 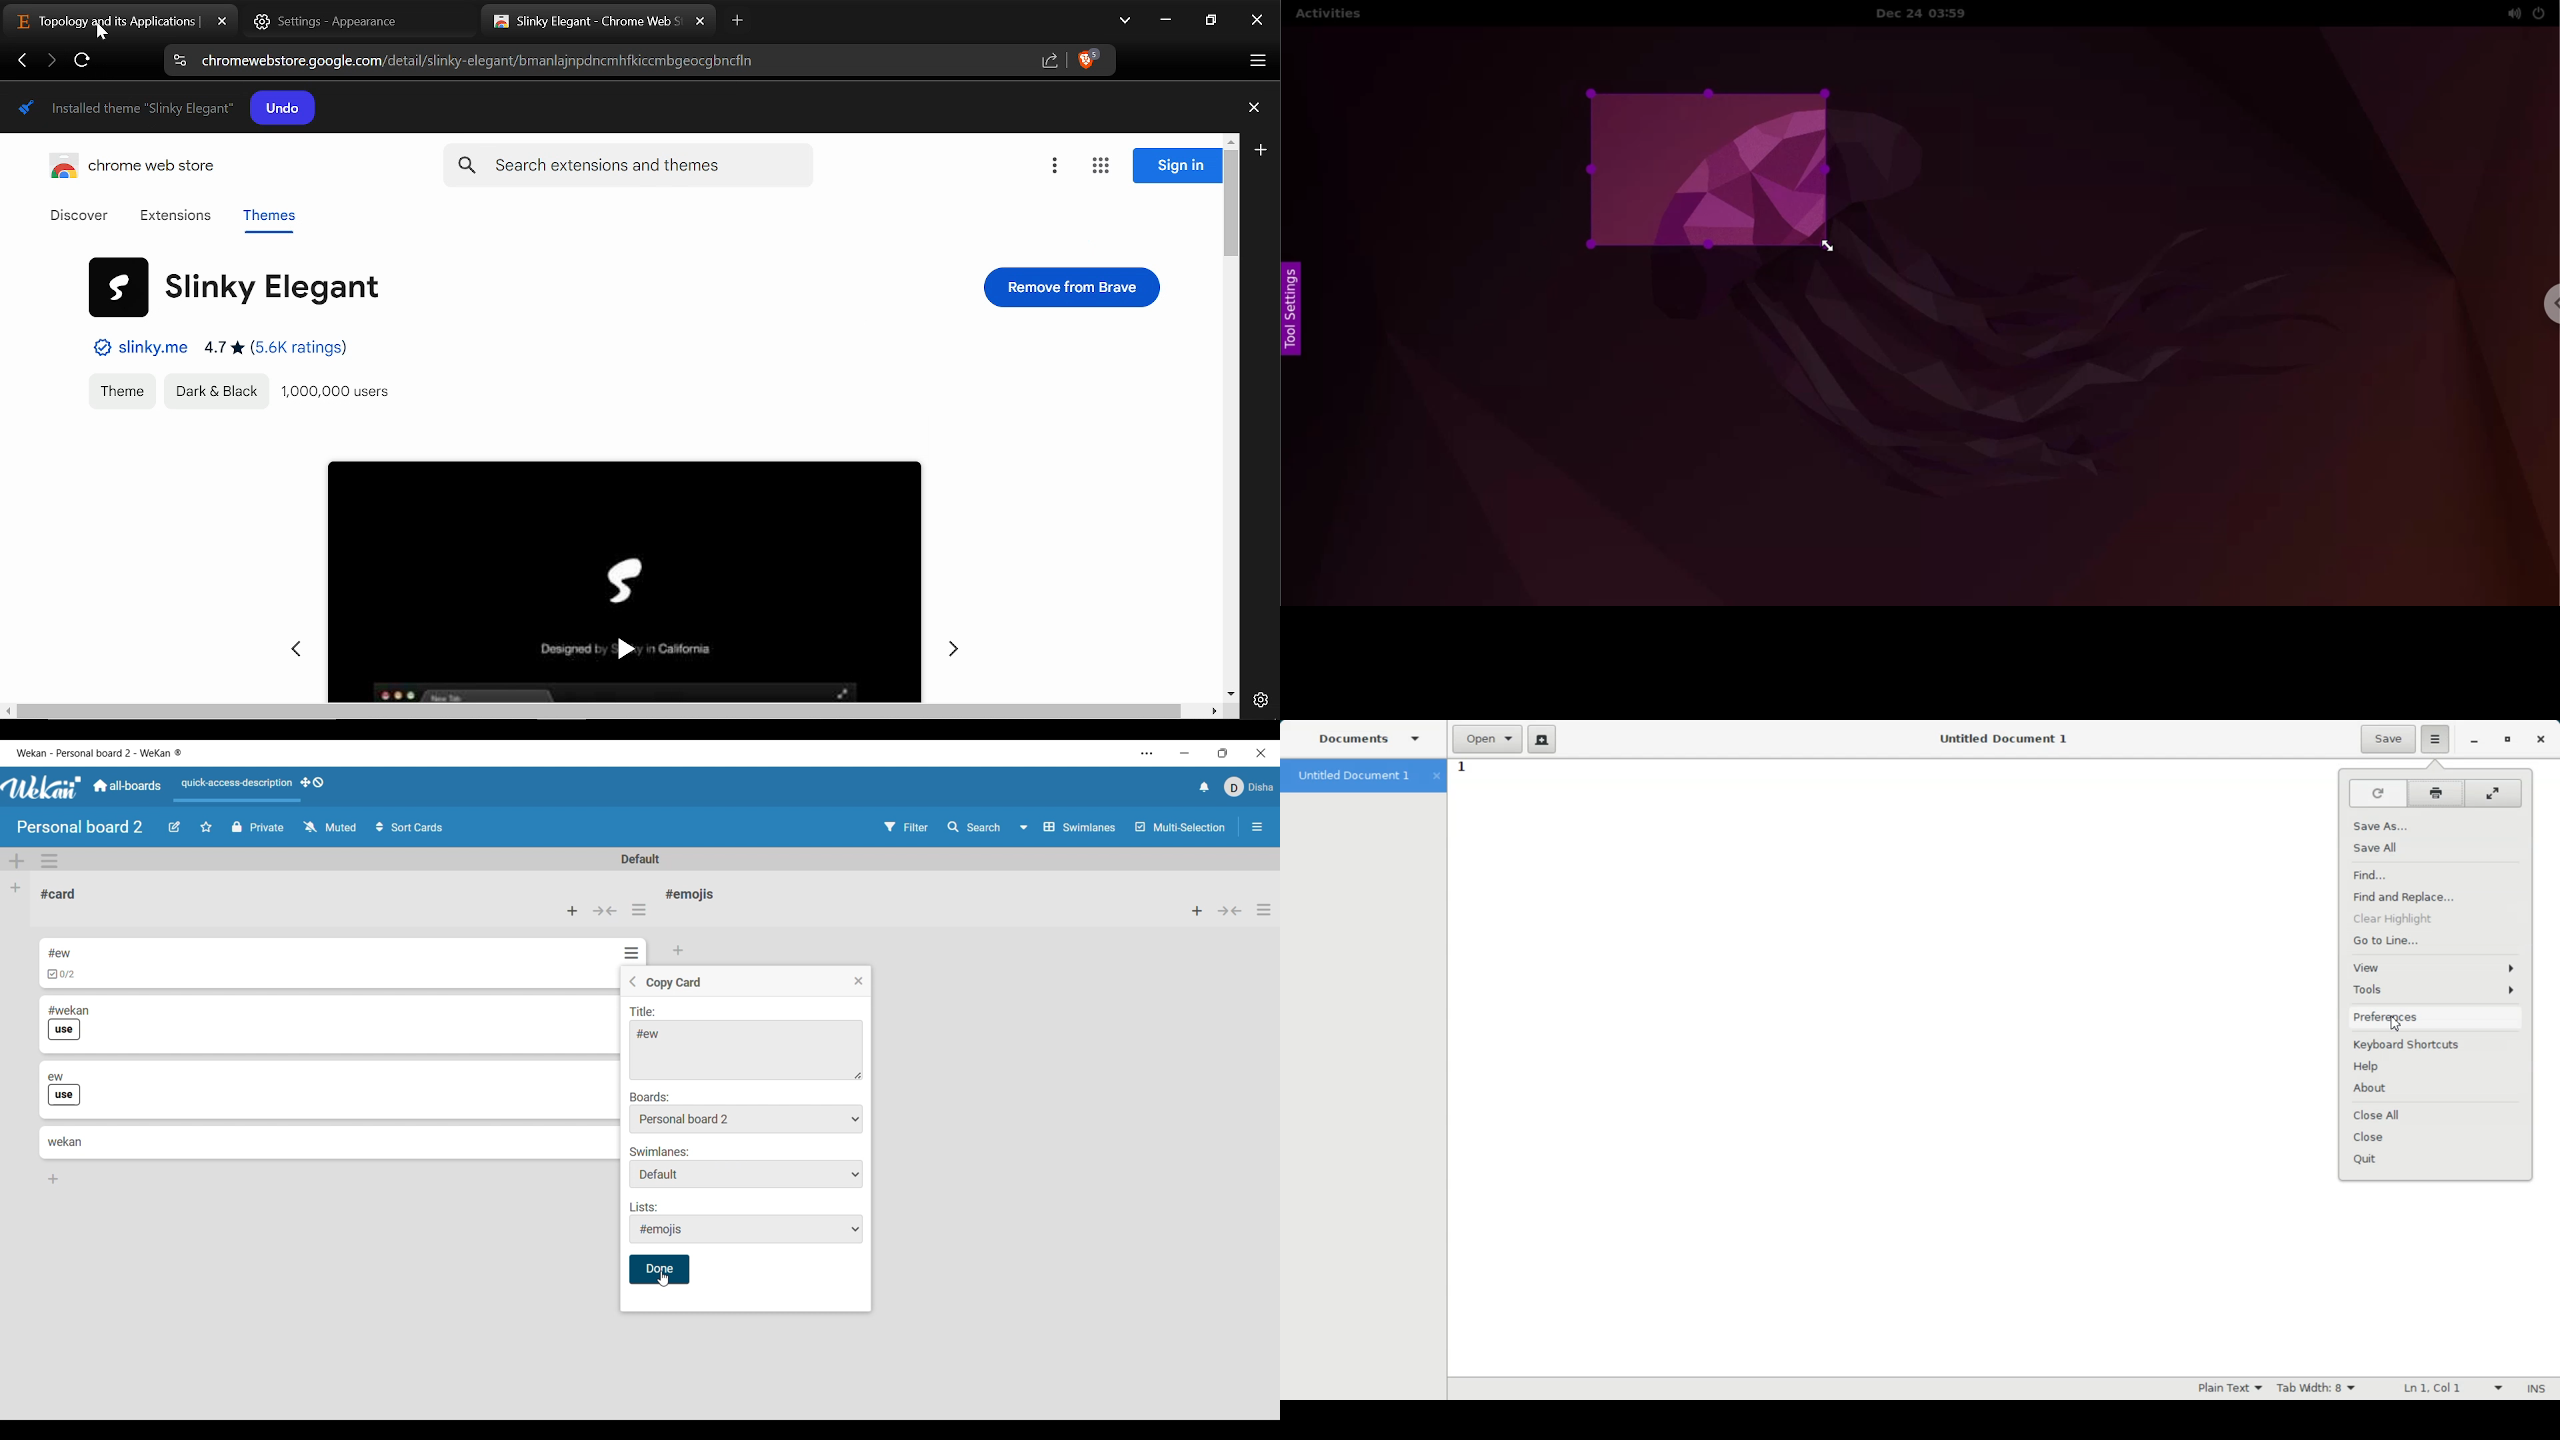 I want to click on Add swimlane, so click(x=17, y=861).